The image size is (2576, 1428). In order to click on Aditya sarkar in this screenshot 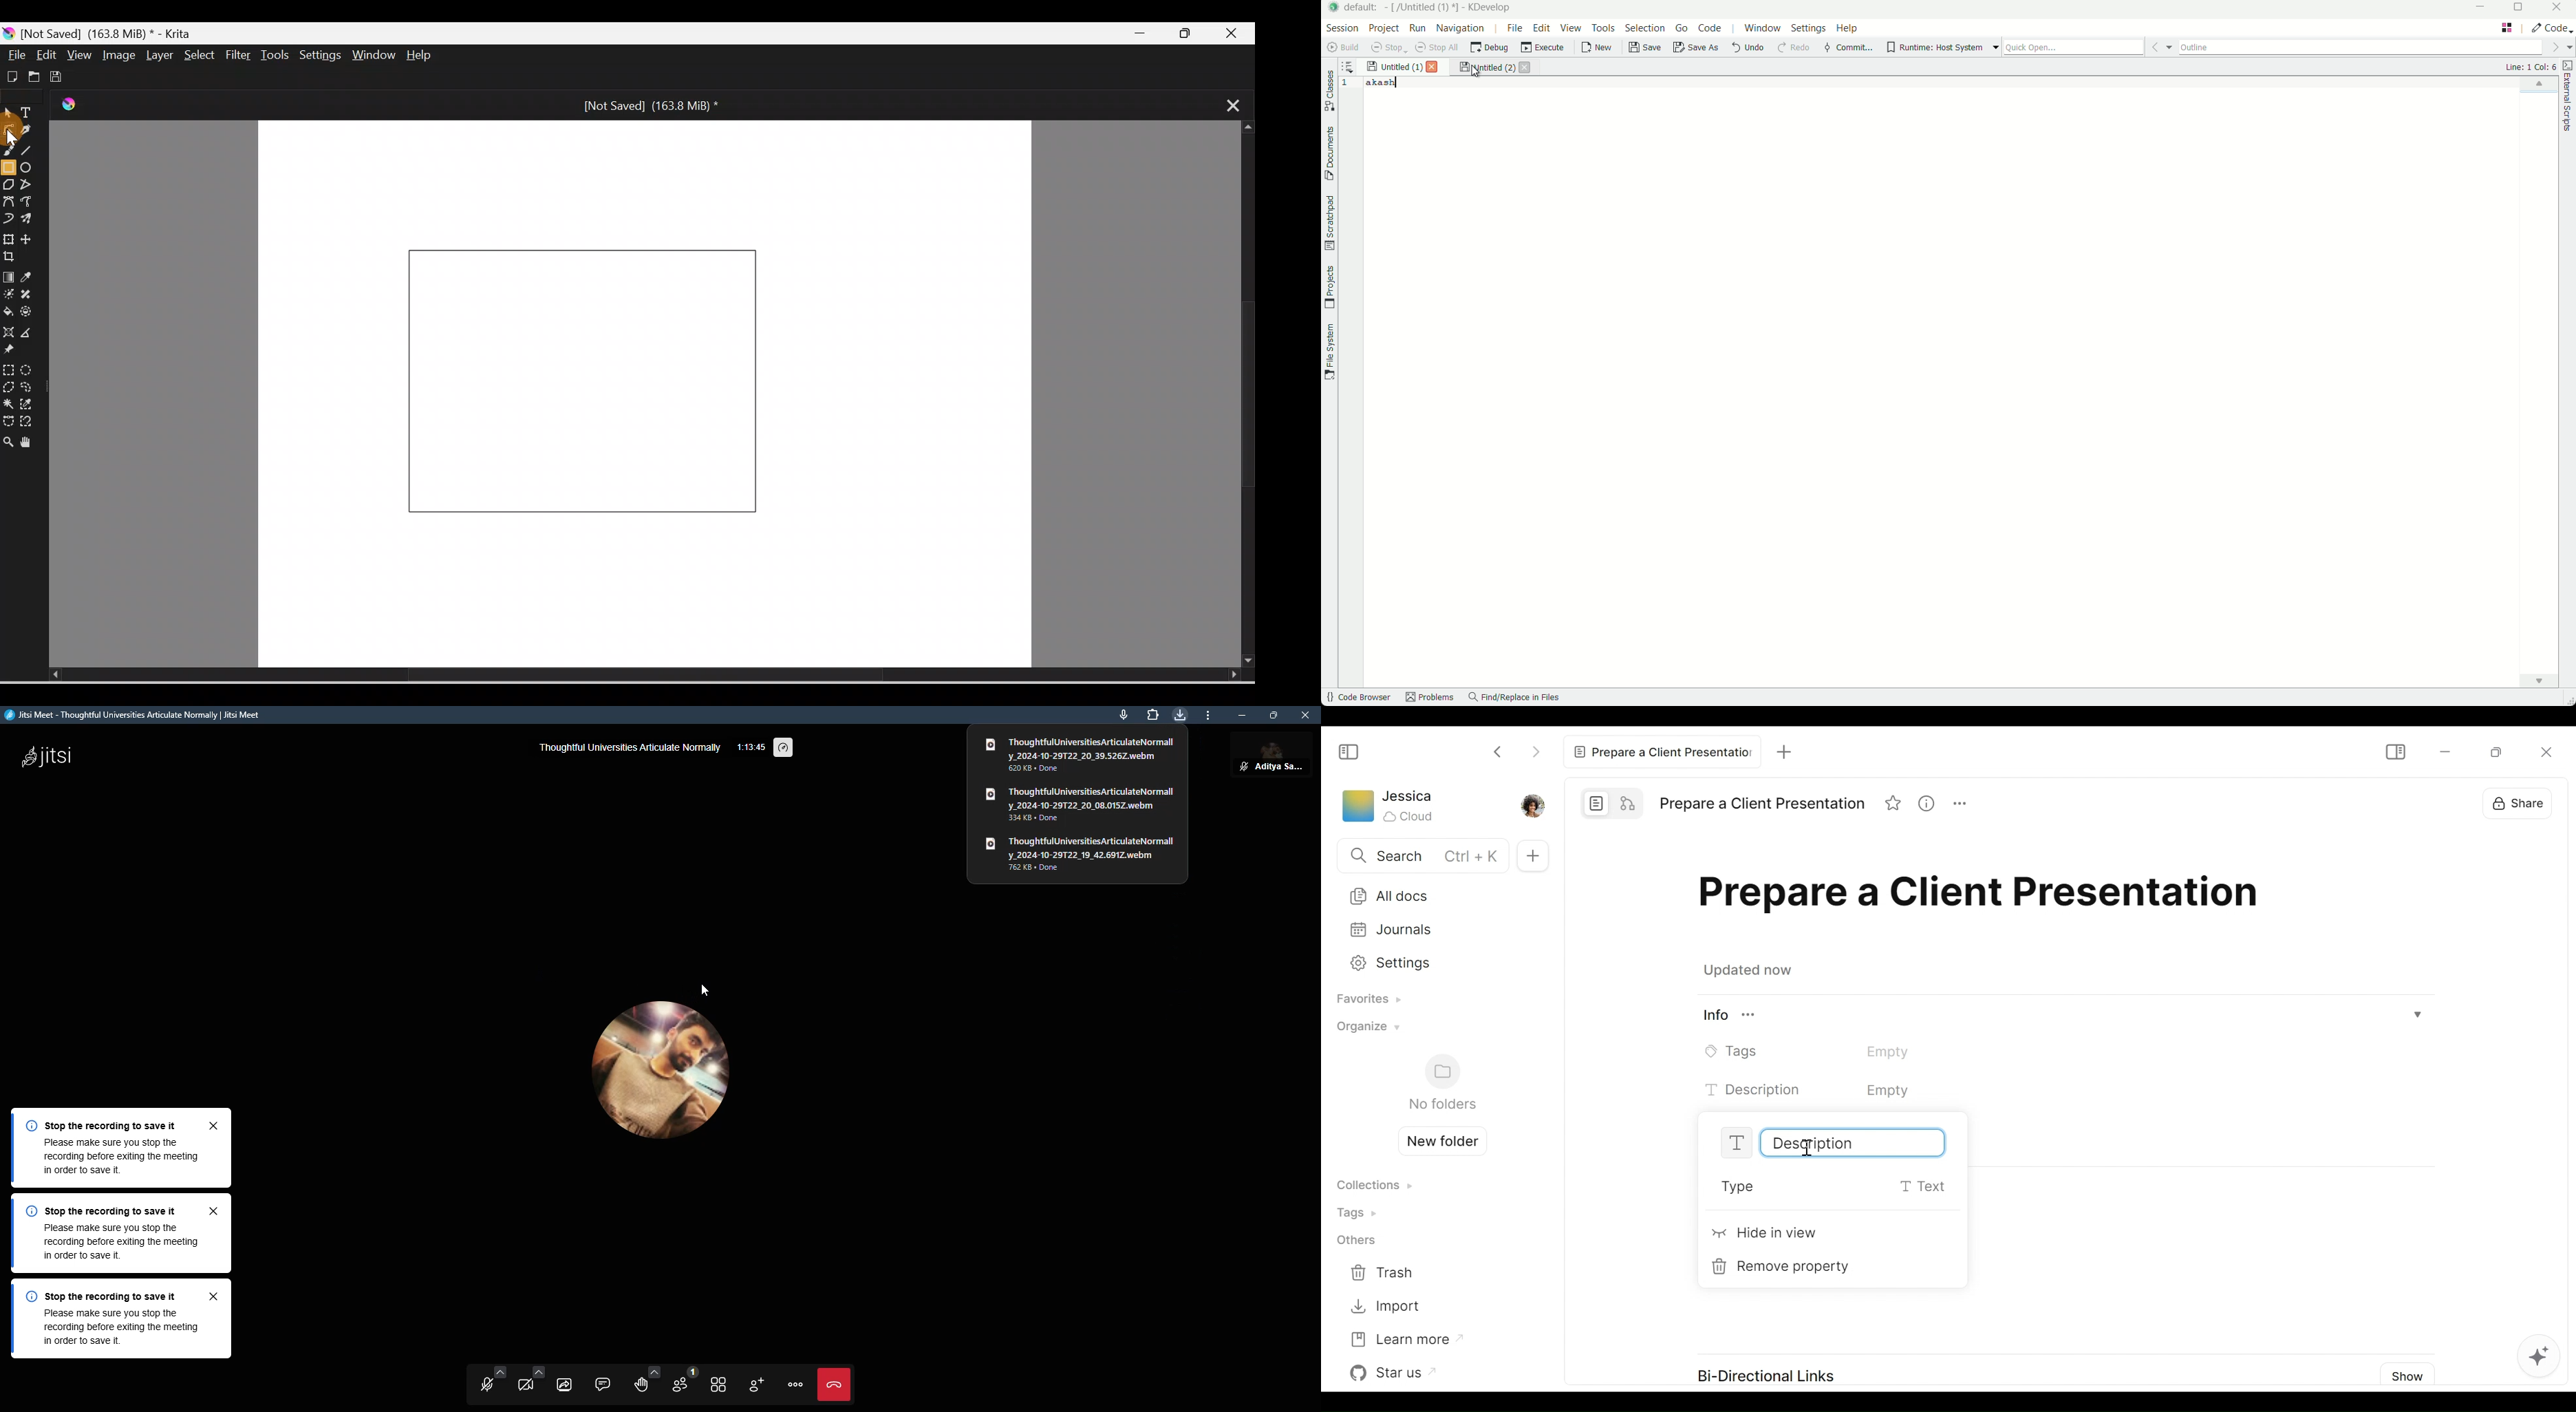, I will do `click(1268, 758)`.